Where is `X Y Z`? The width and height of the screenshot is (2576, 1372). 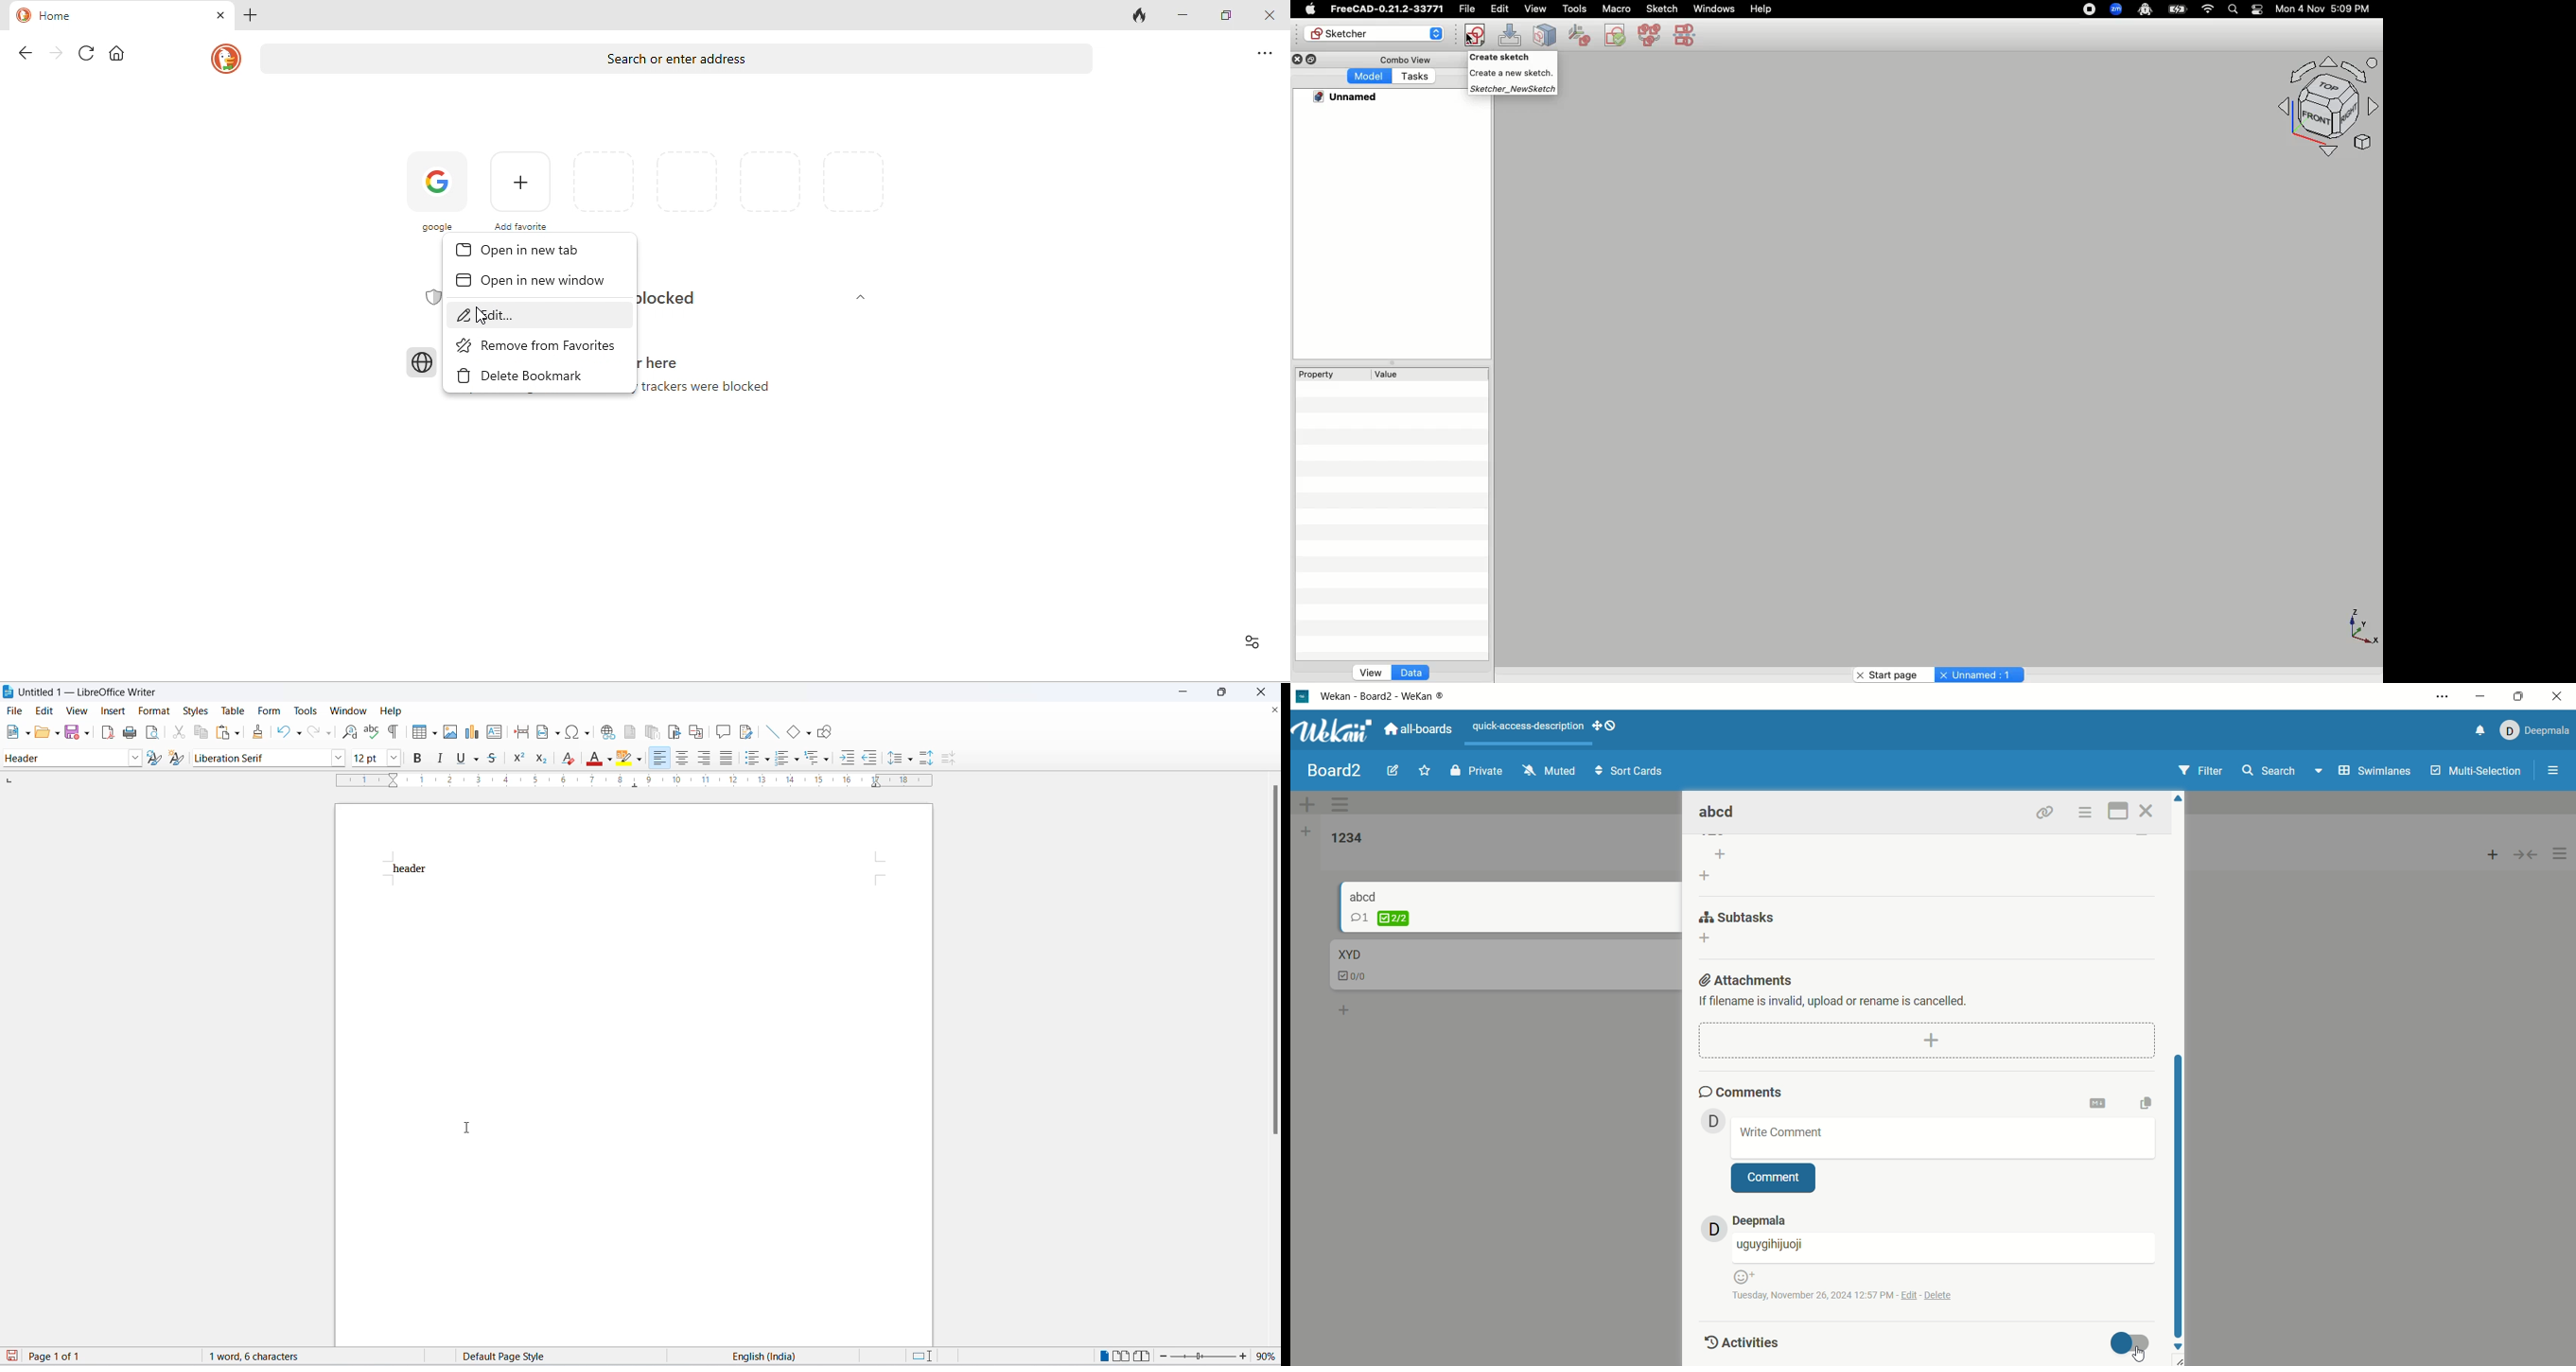
X Y Z is located at coordinates (2359, 628).